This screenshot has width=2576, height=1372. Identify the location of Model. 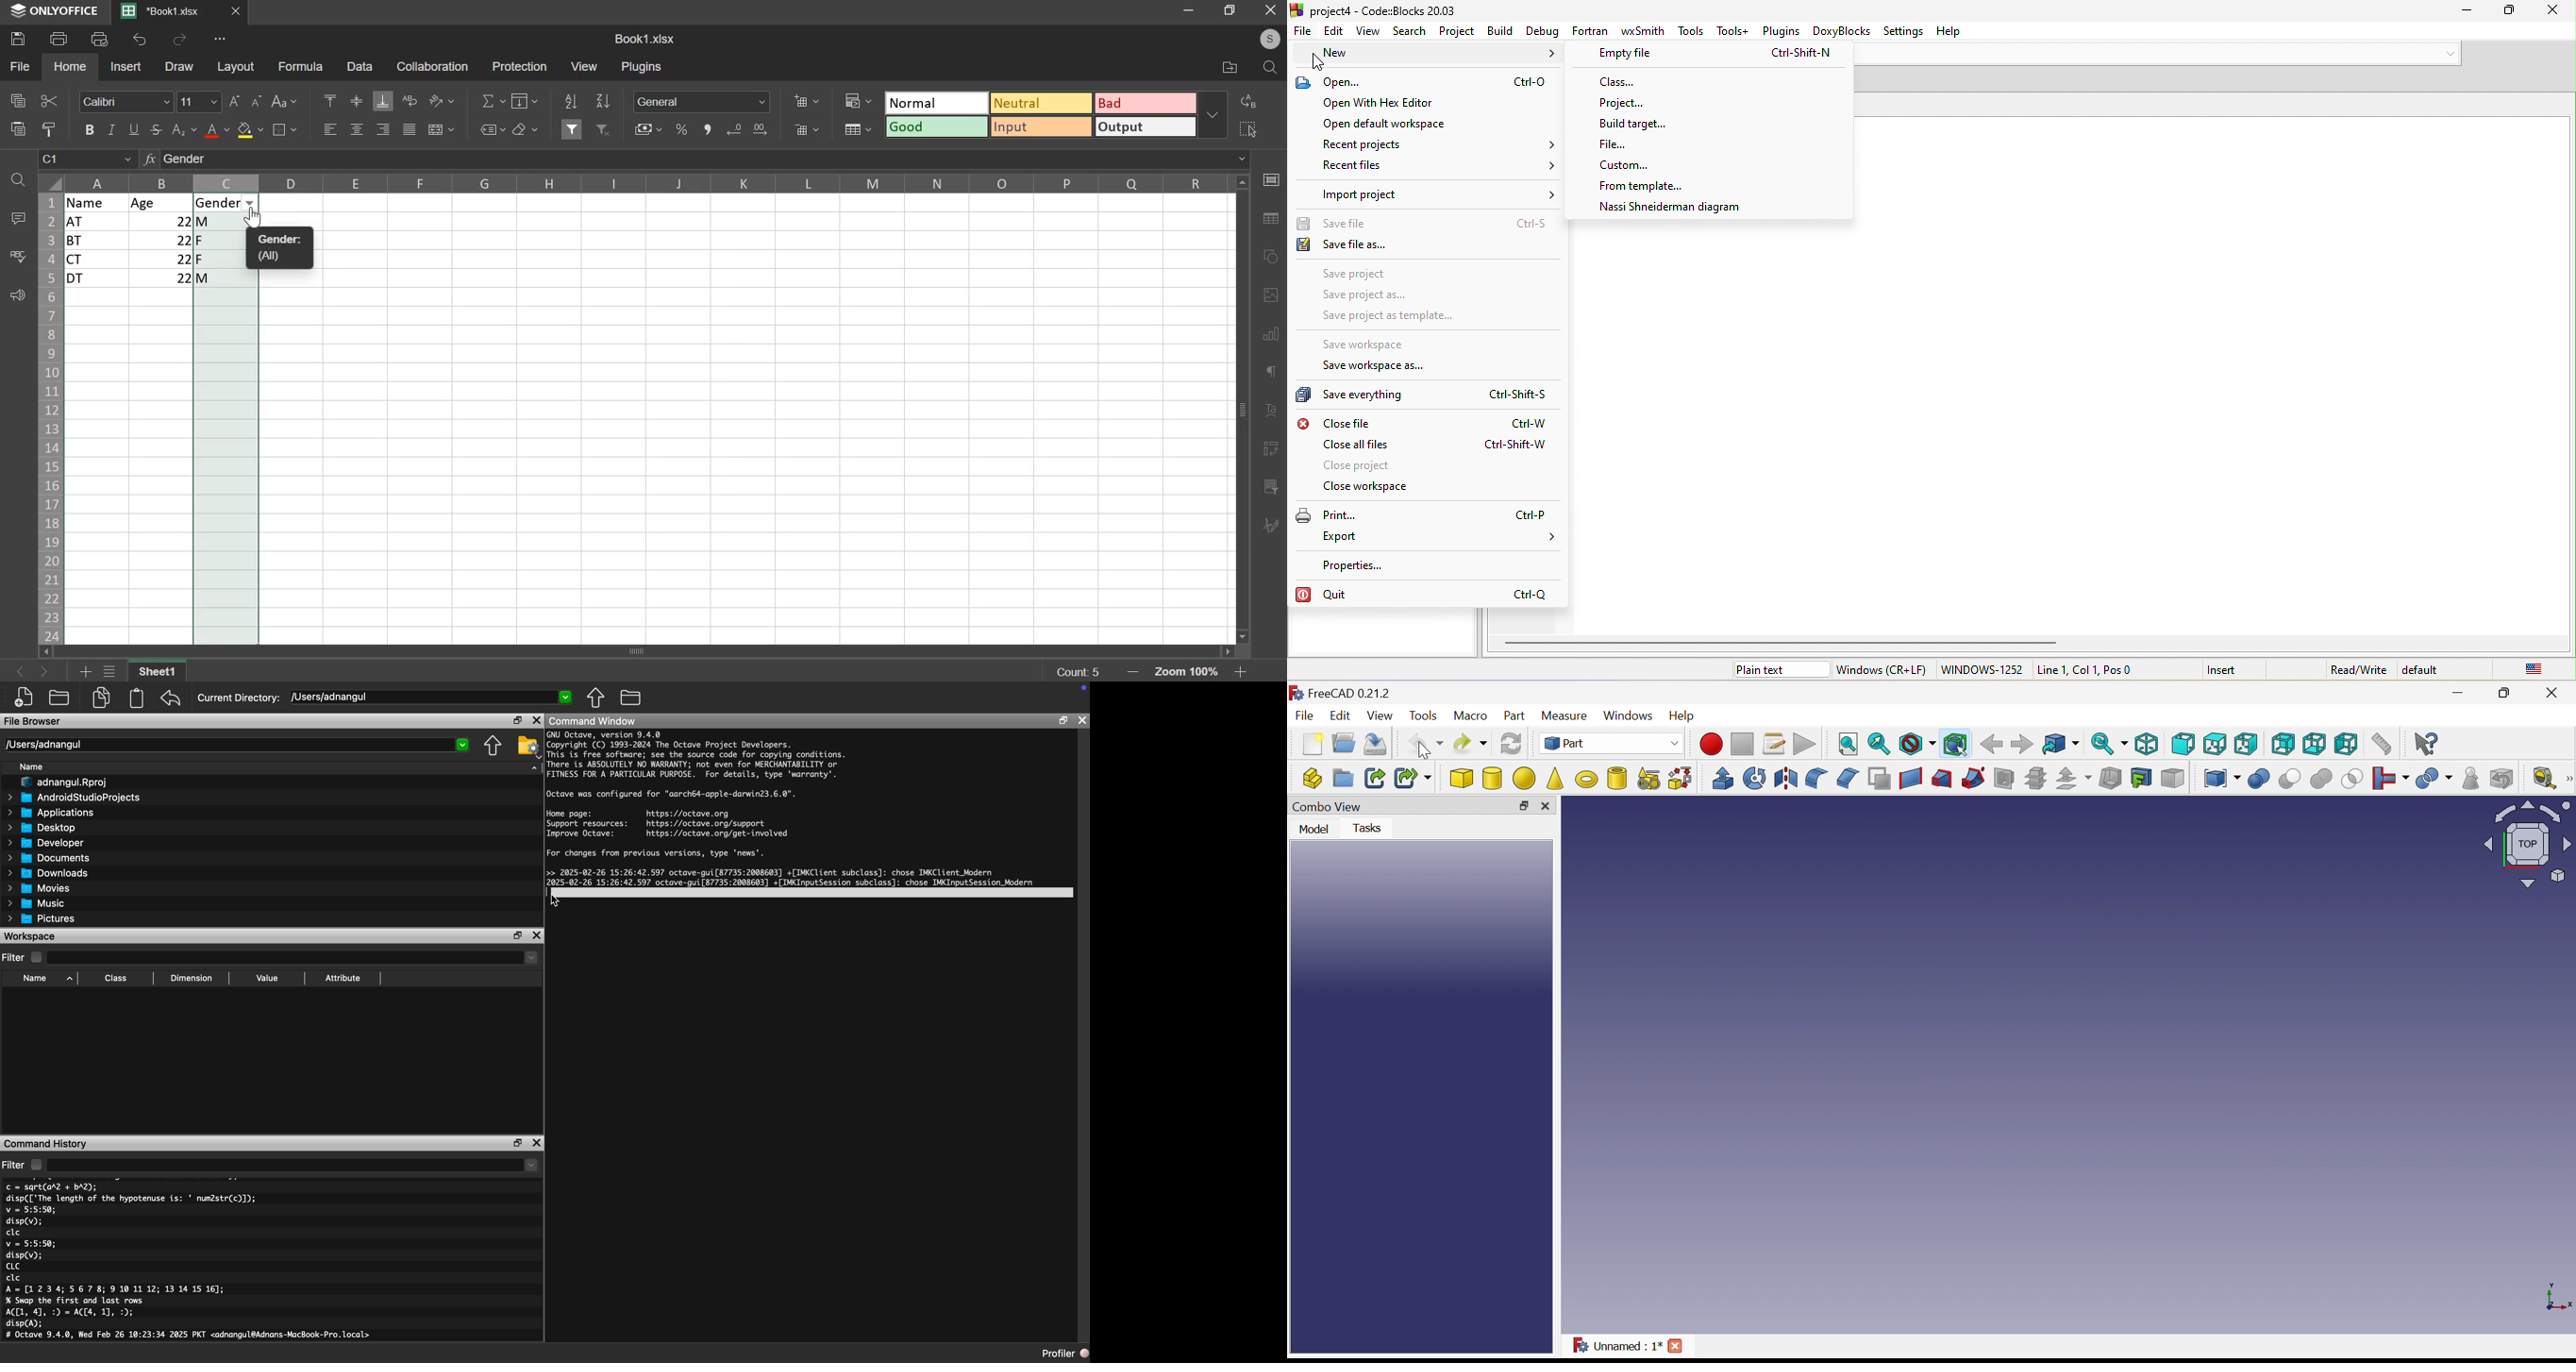
(1316, 830).